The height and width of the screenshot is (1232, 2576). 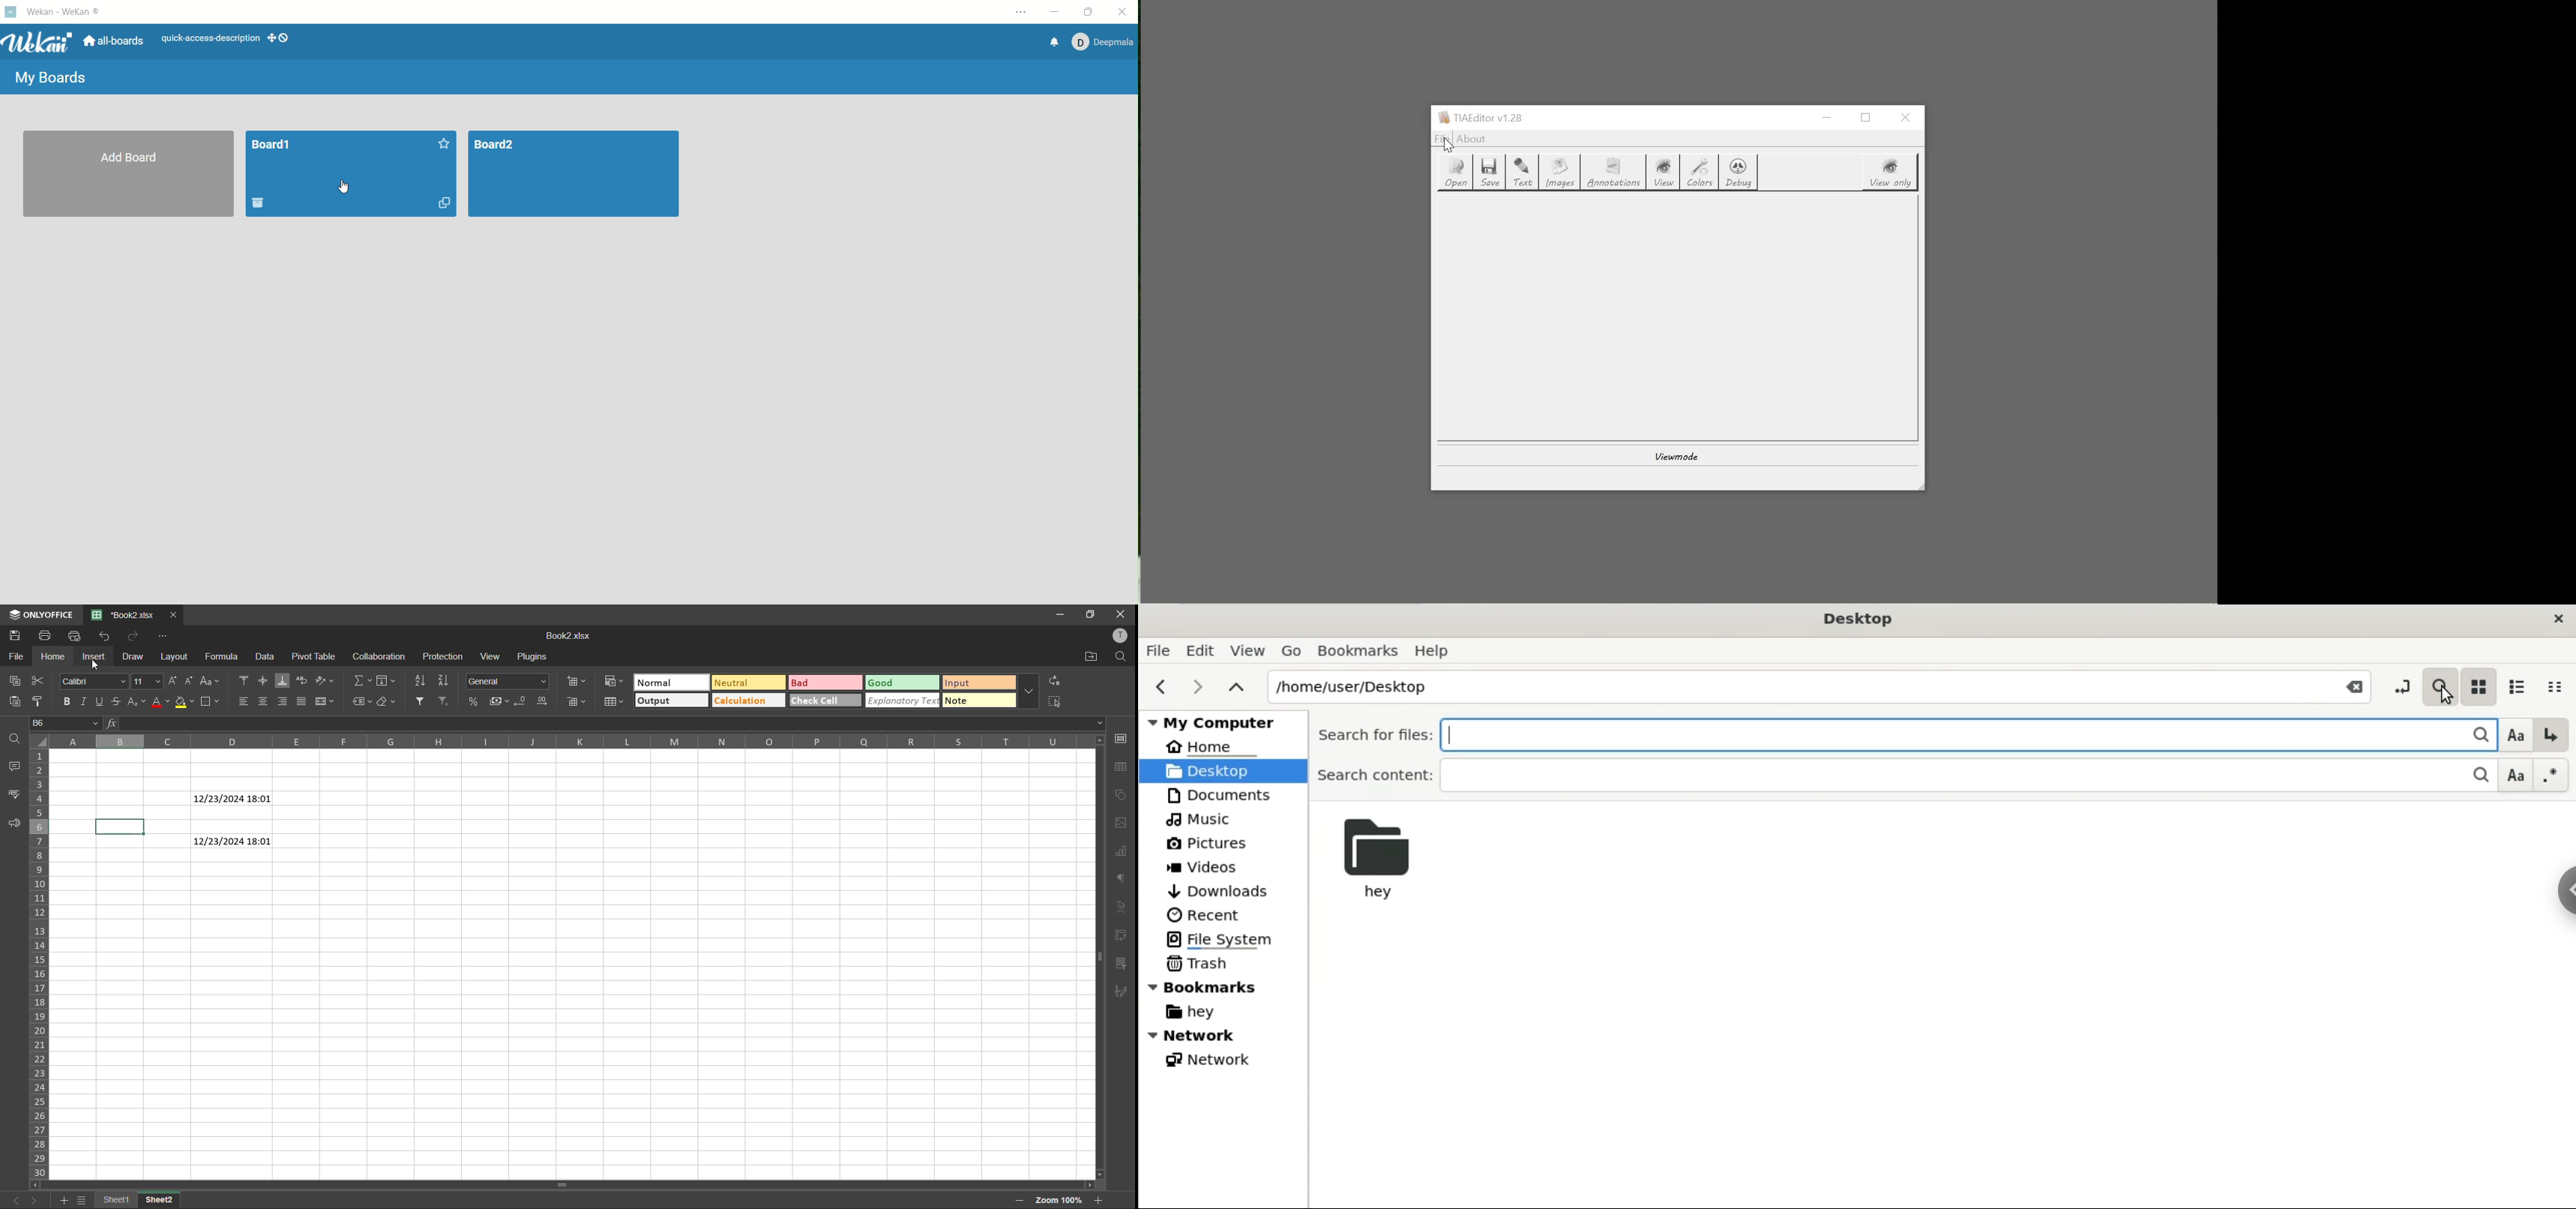 What do you see at coordinates (106, 637) in the screenshot?
I see `redo` at bounding box center [106, 637].